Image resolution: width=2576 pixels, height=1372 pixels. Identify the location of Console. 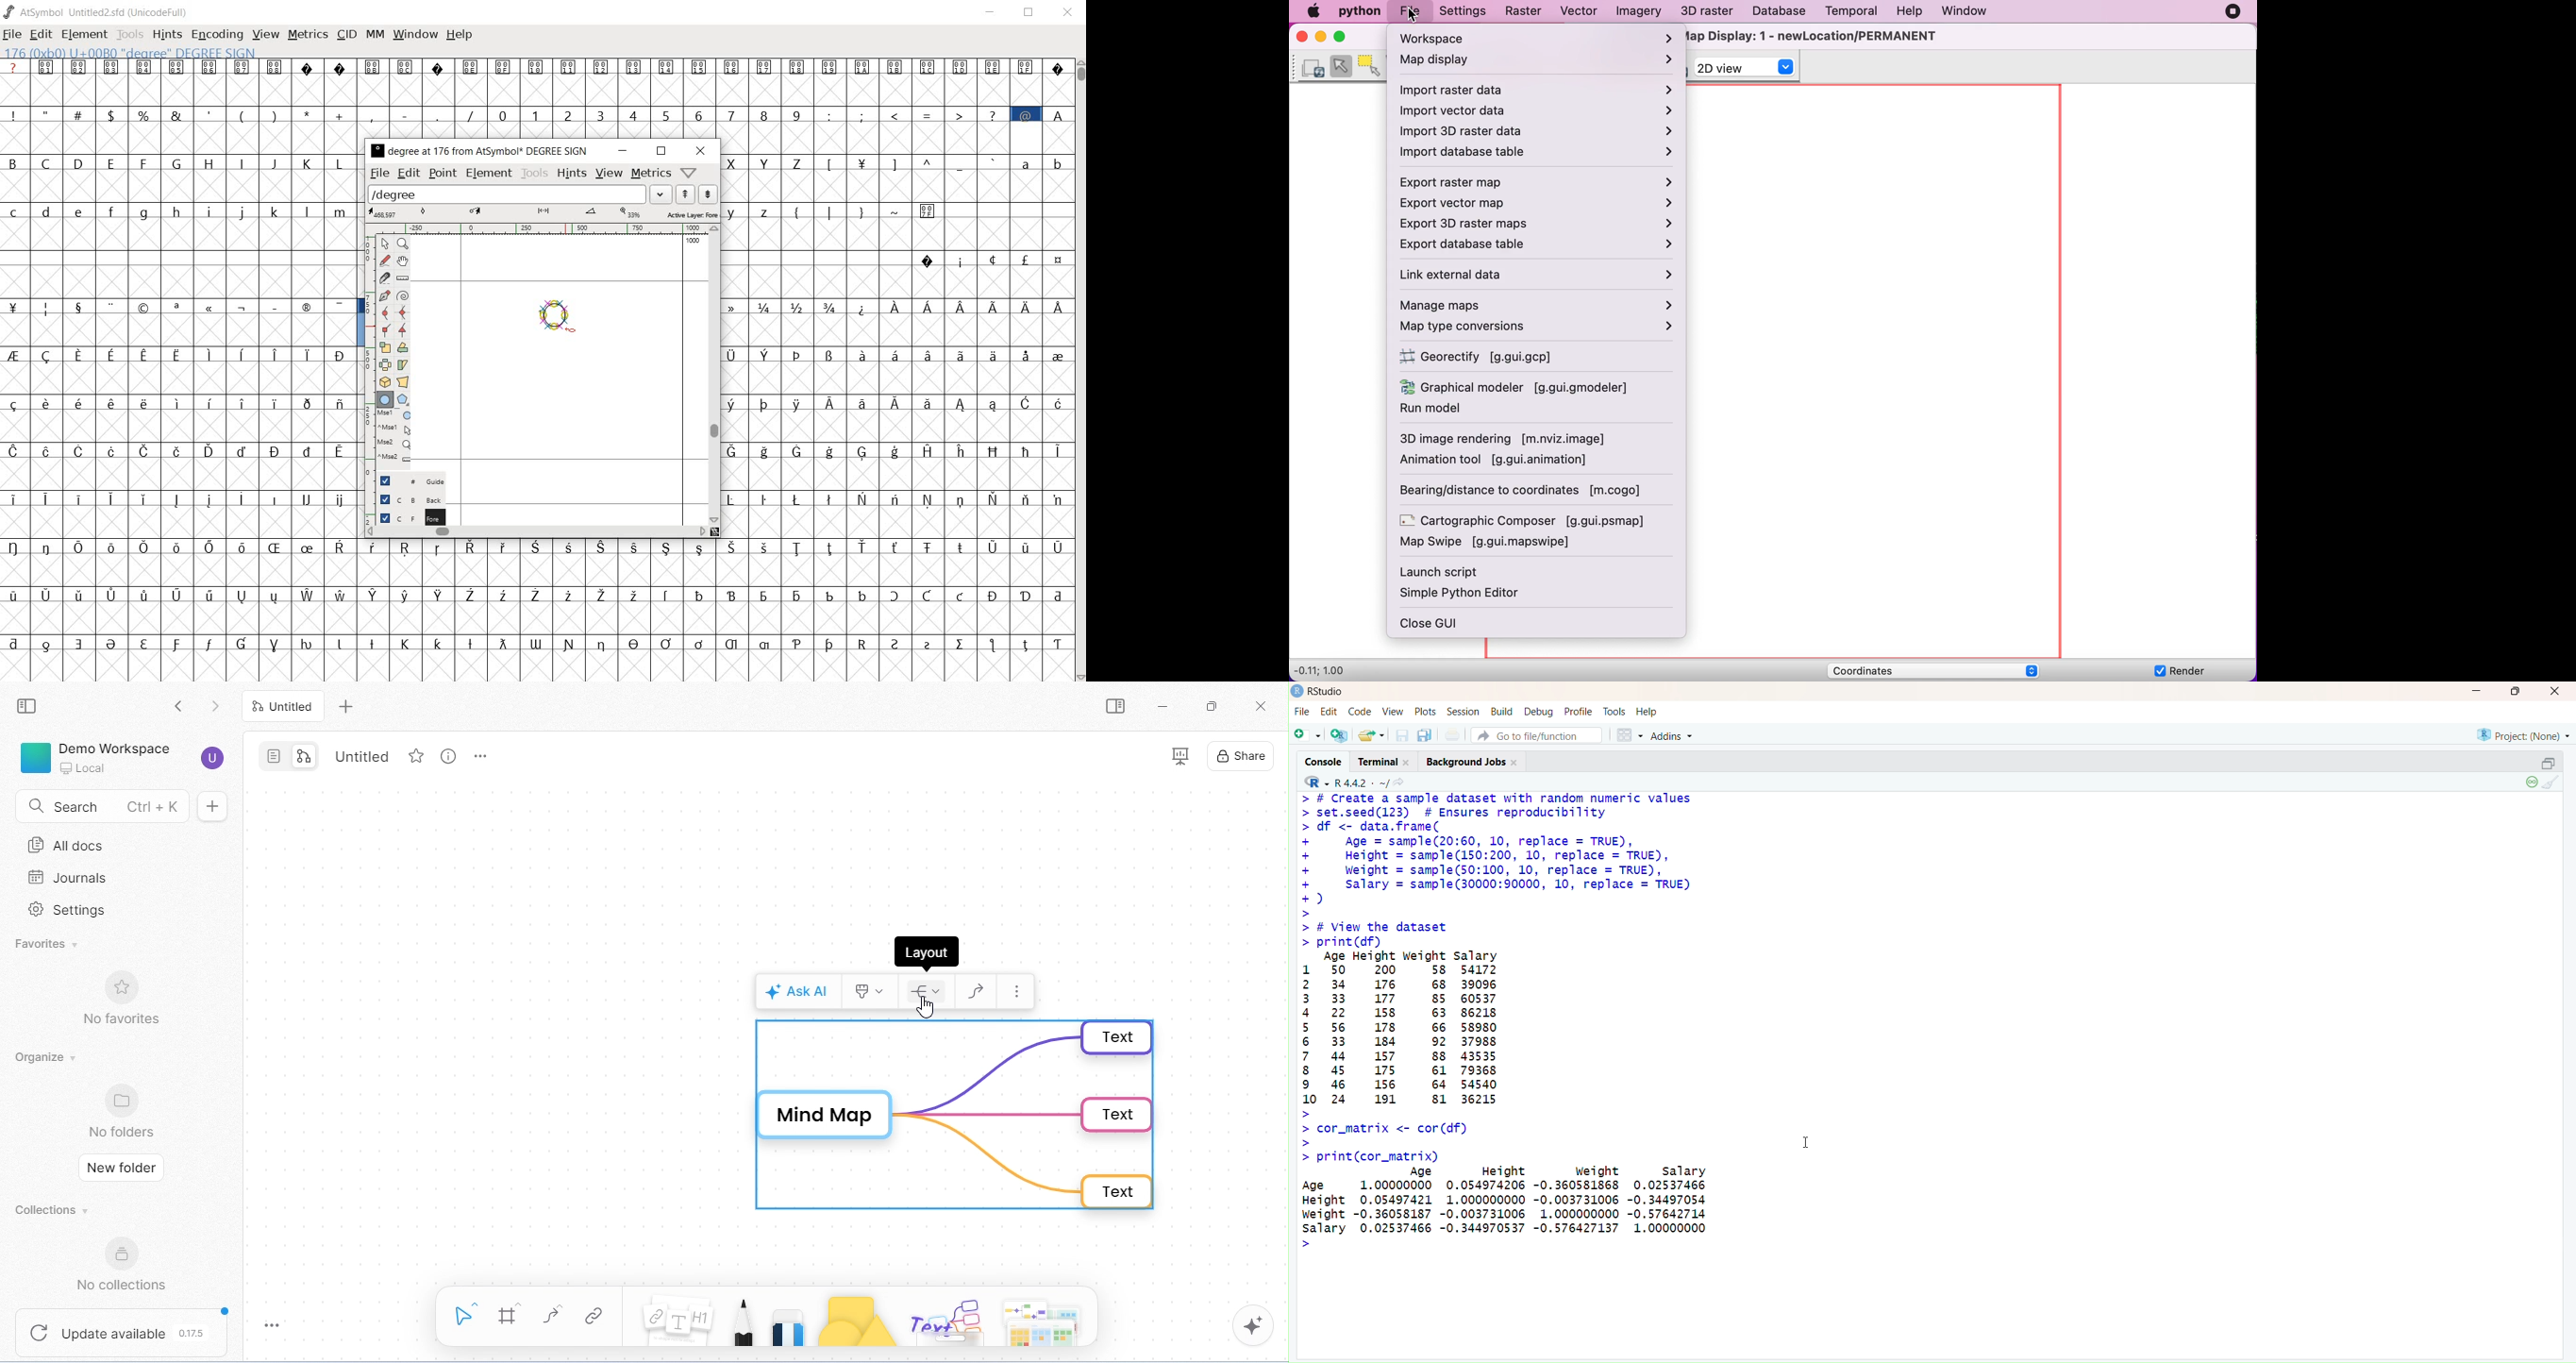
(1328, 761).